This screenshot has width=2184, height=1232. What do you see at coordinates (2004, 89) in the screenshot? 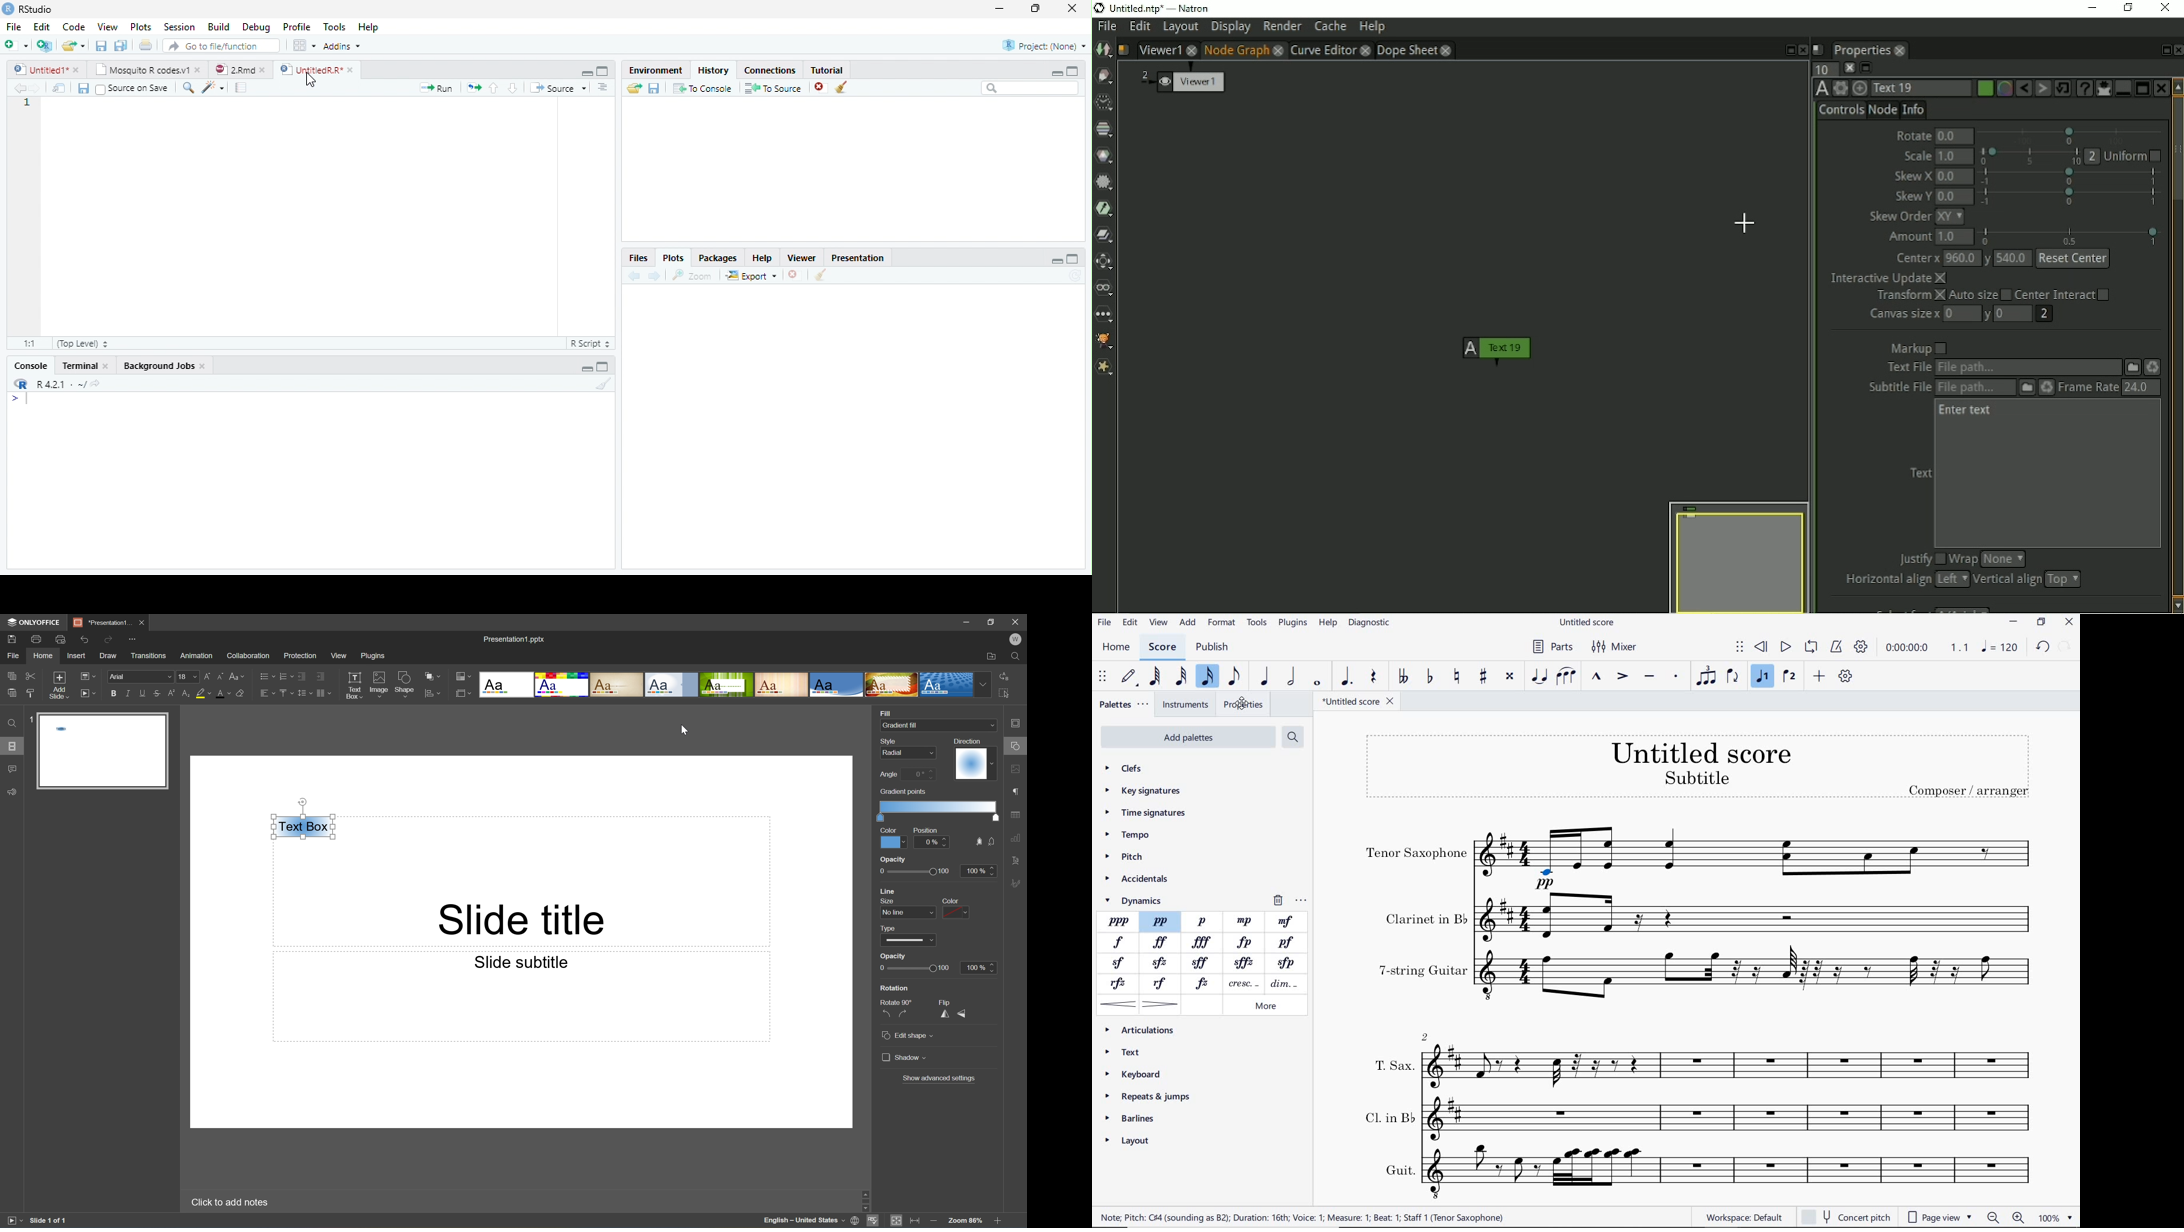
I see `Overlay color` at bounding box center [2004, 89].